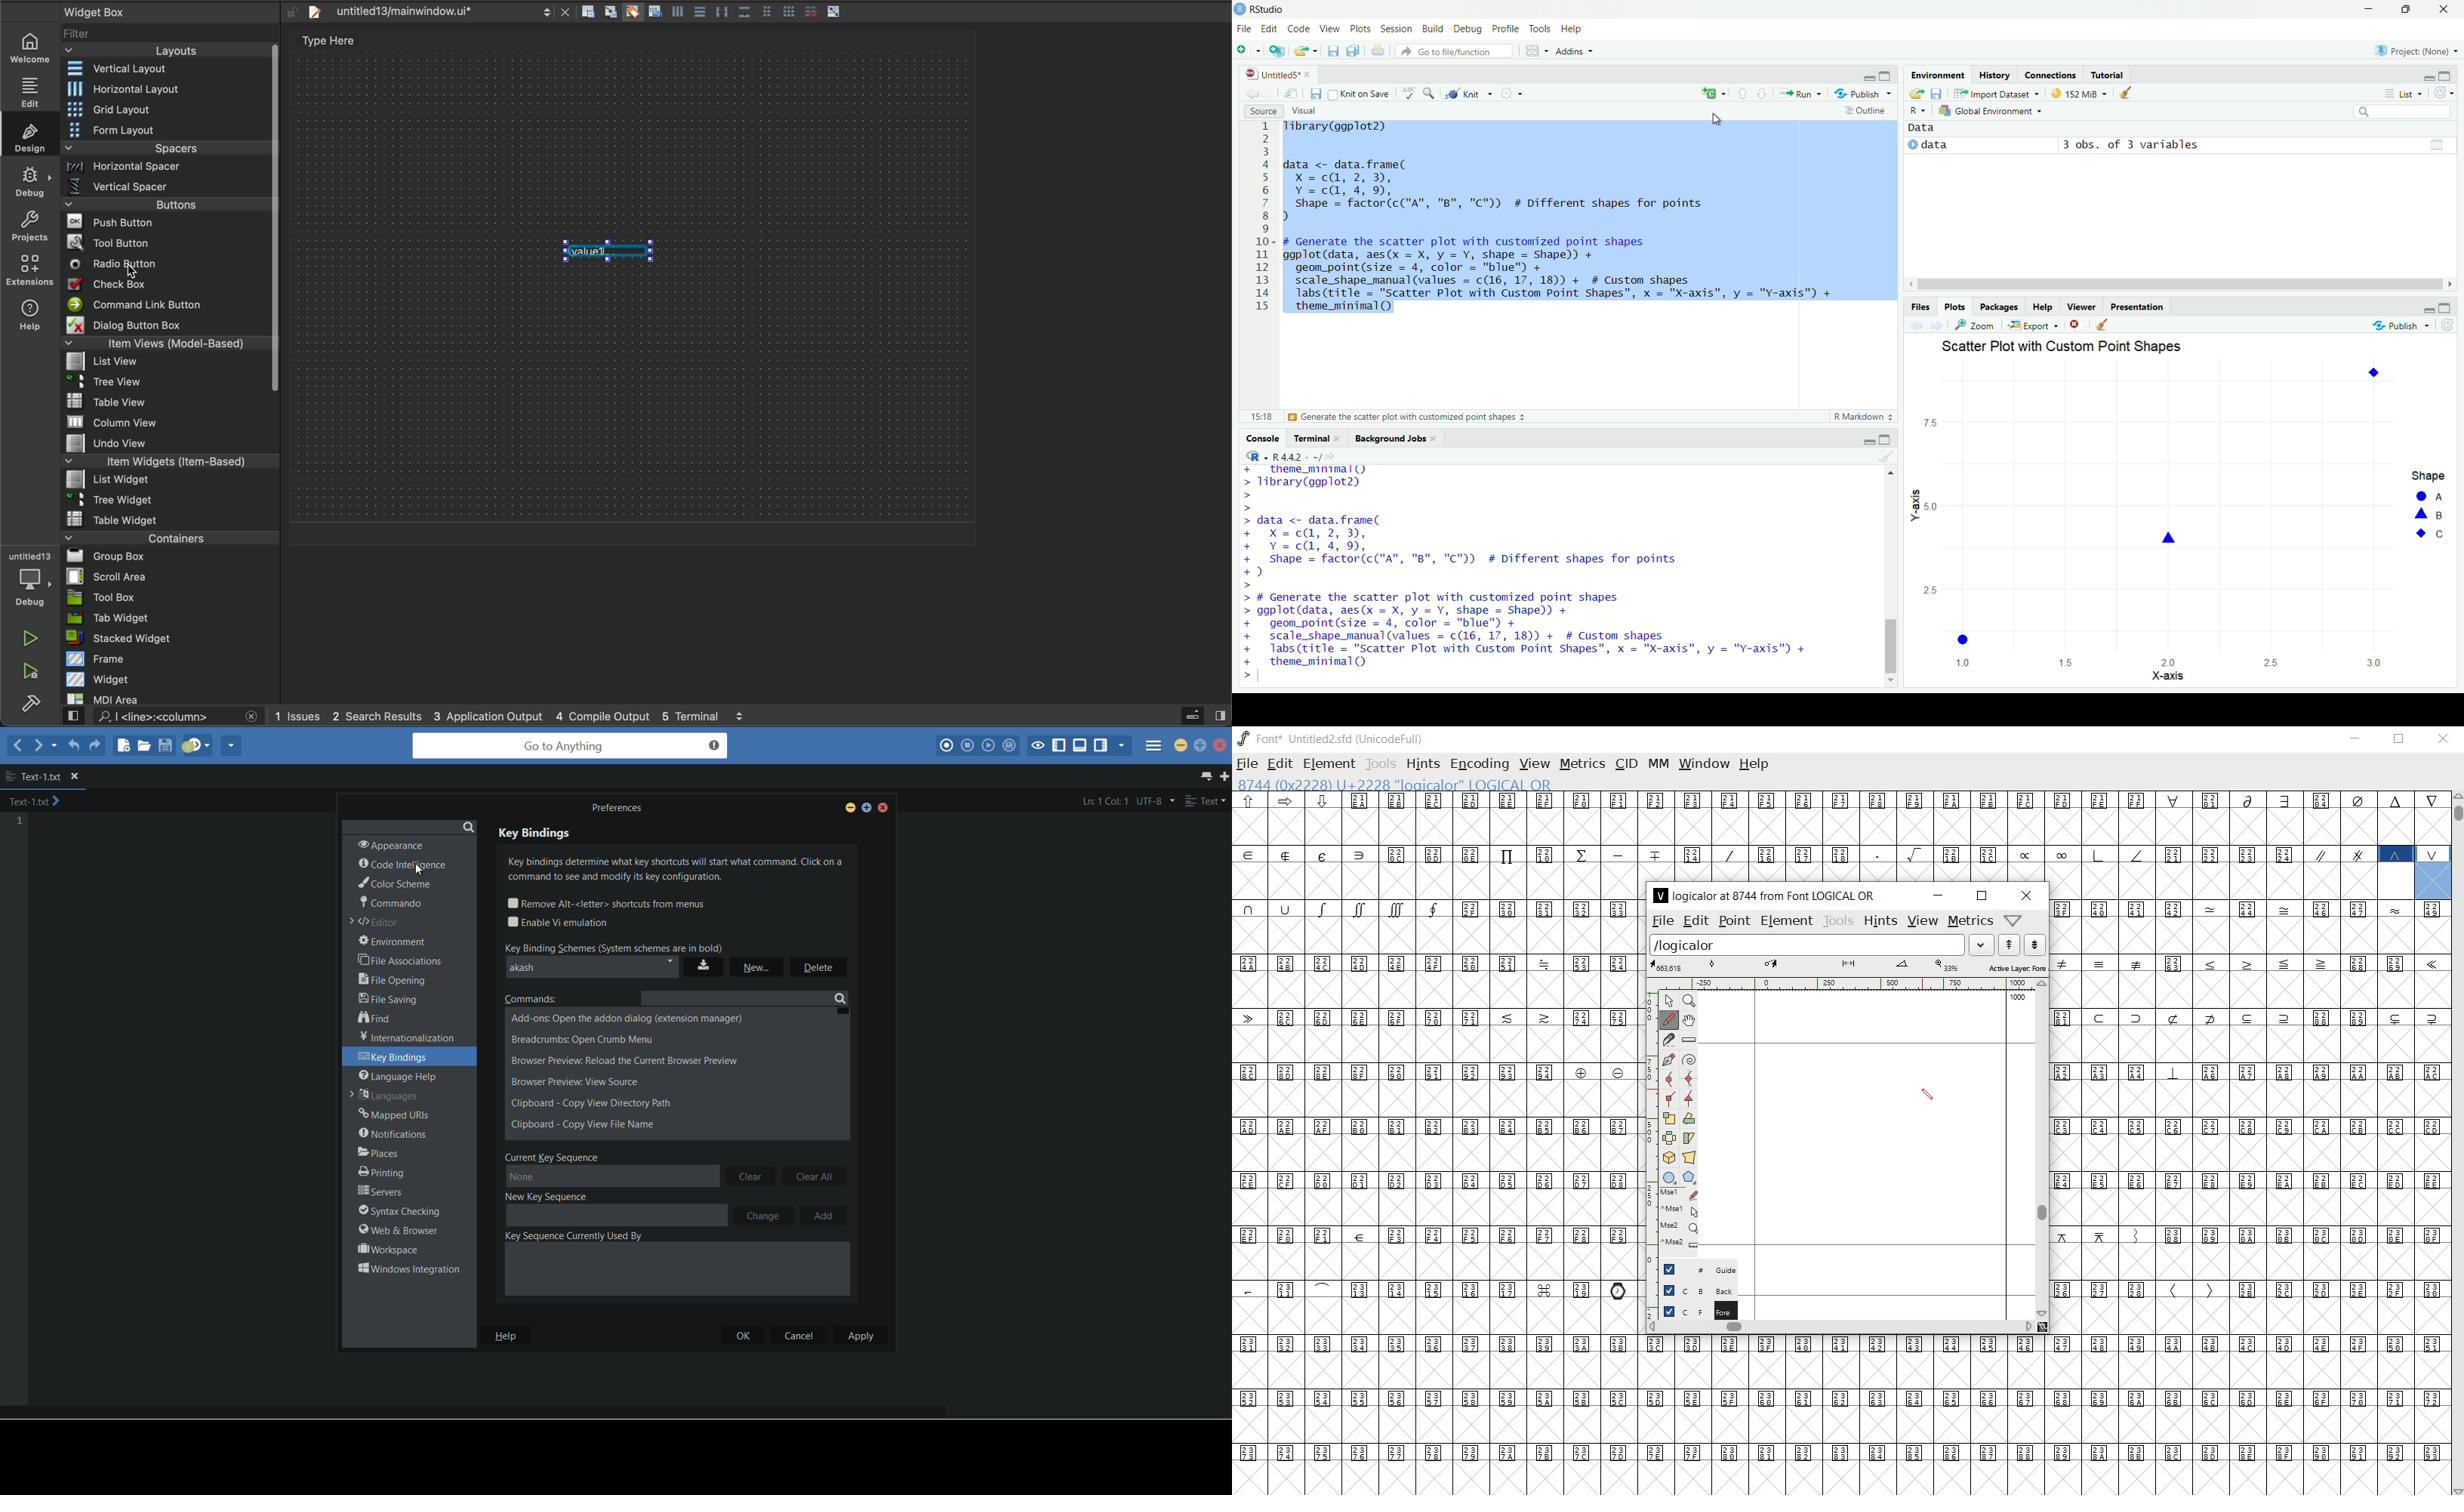 This screenshot has width=2464, height=1512. I want to click on Session, so click(1396, 29).